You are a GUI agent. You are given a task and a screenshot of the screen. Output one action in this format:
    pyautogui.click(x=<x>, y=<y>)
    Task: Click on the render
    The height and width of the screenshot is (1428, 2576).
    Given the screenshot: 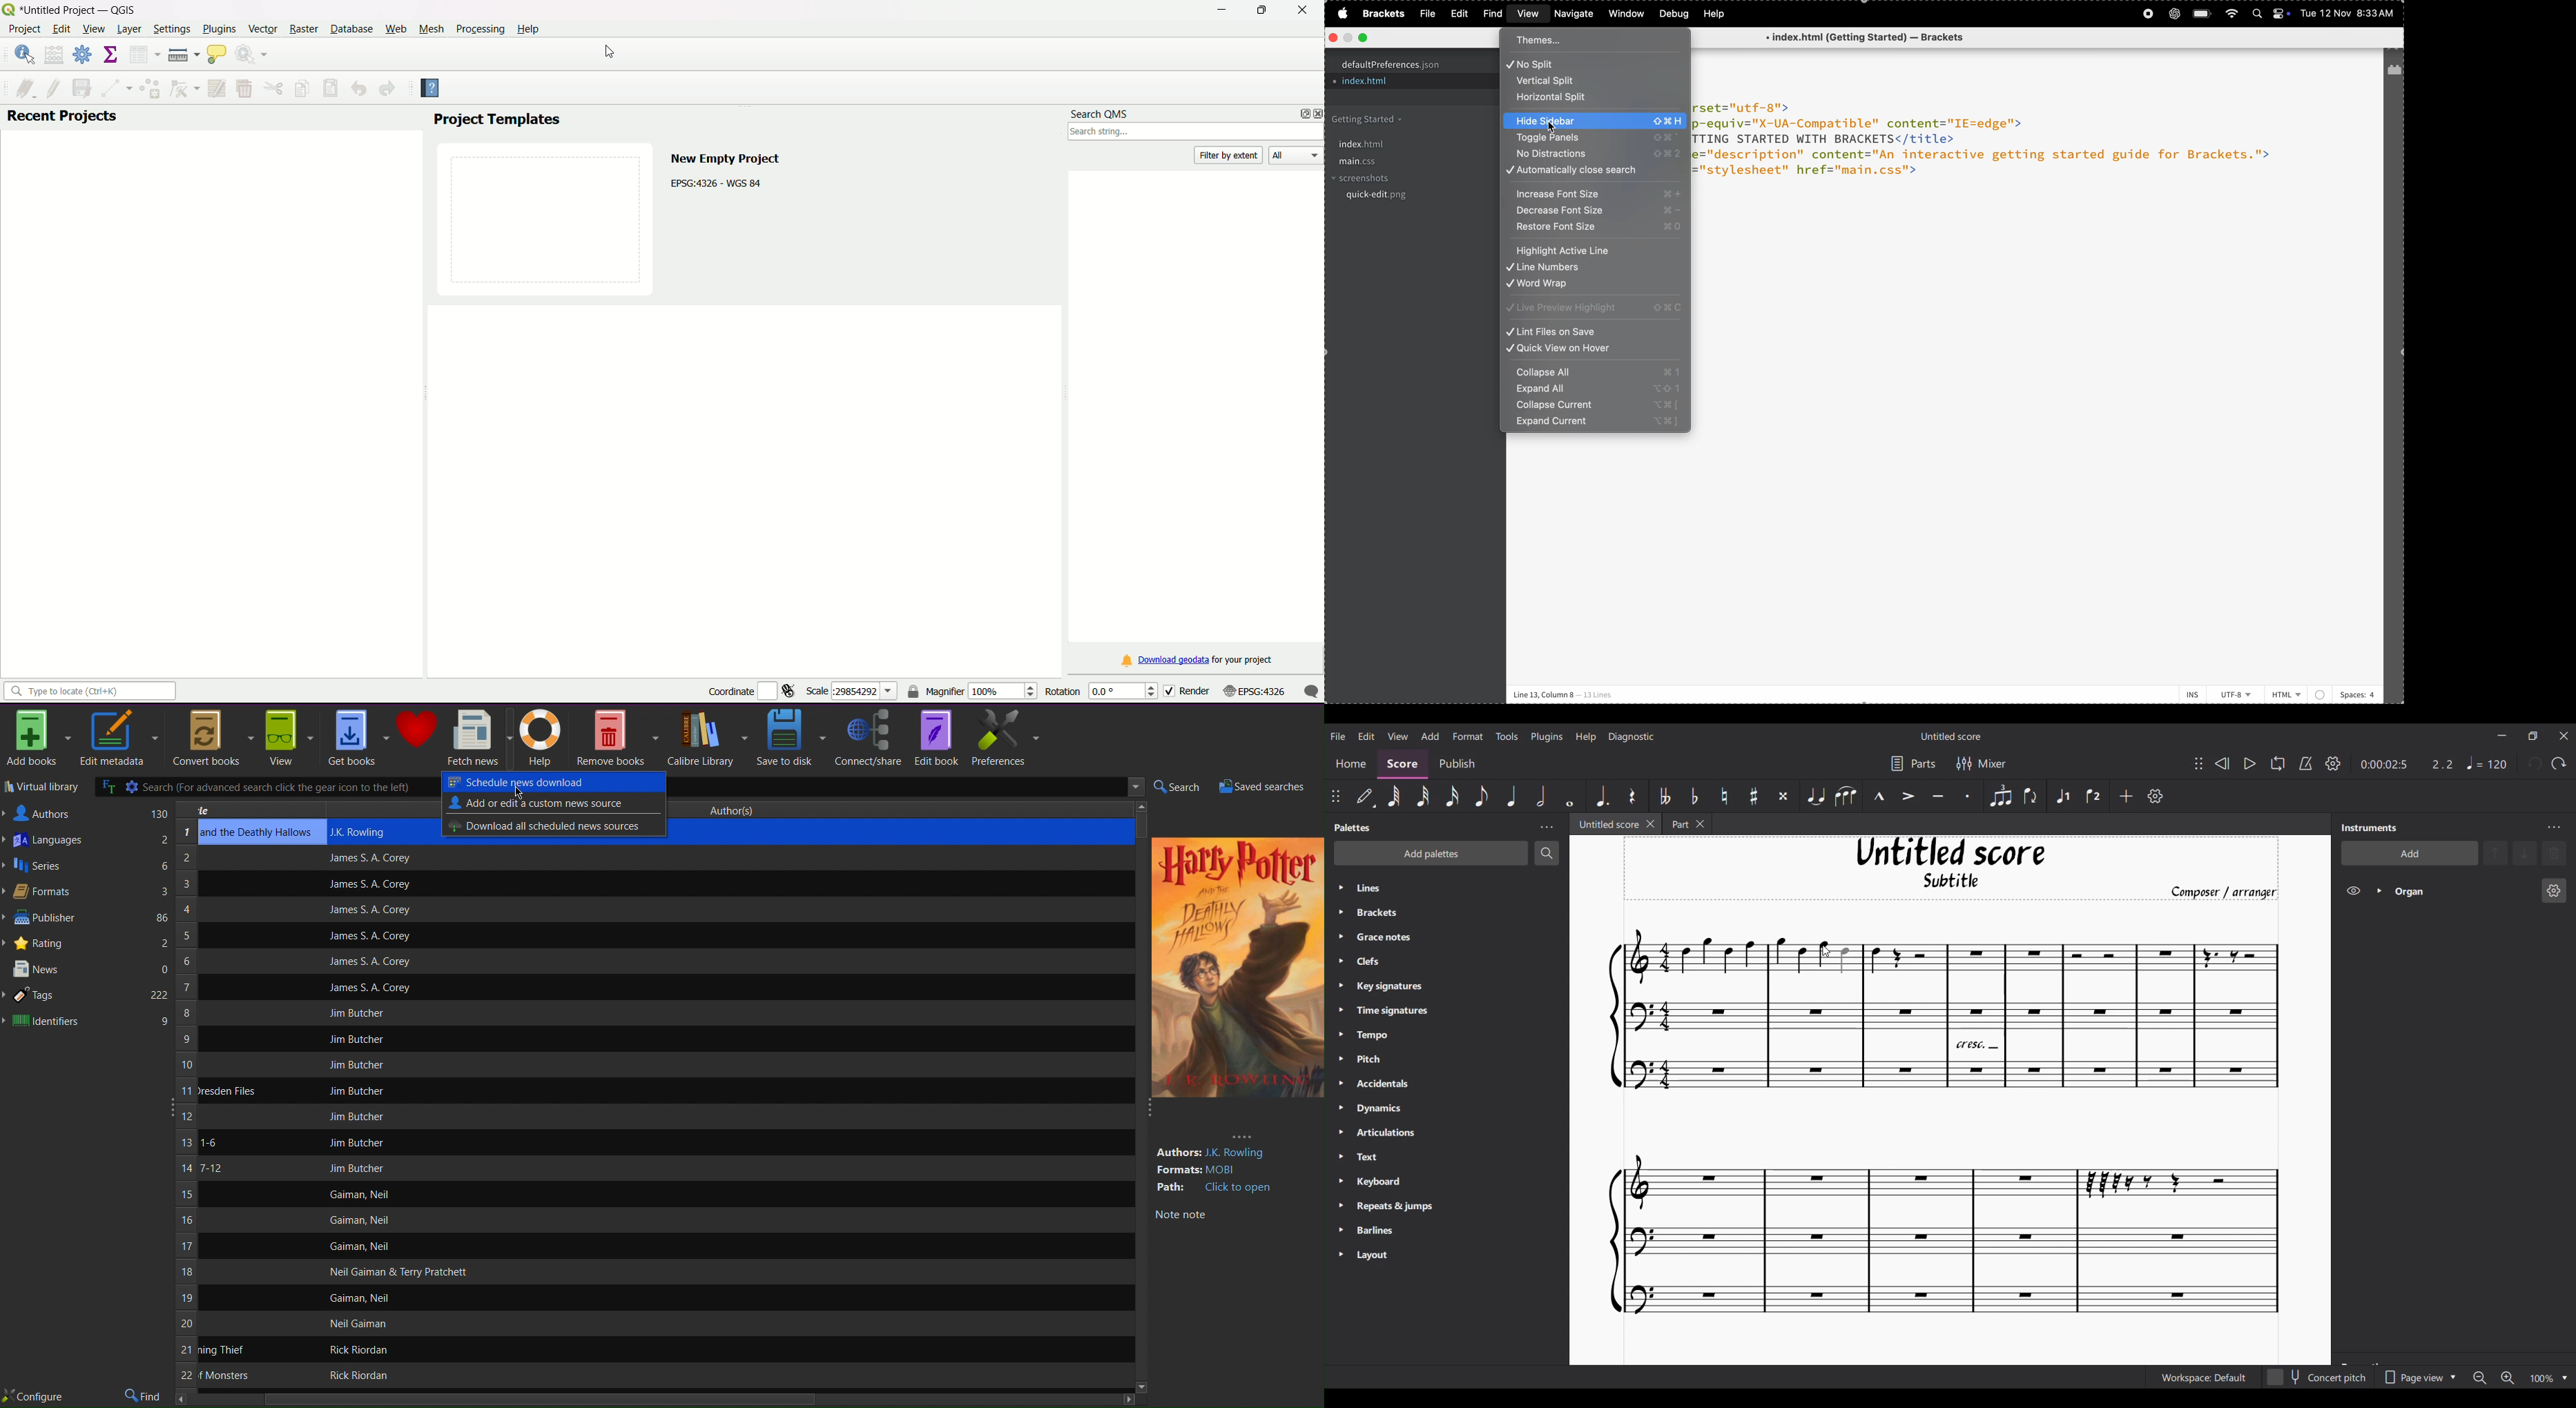 What is the action you would take?
    pyautogui.click(x=1186, y=690)
    